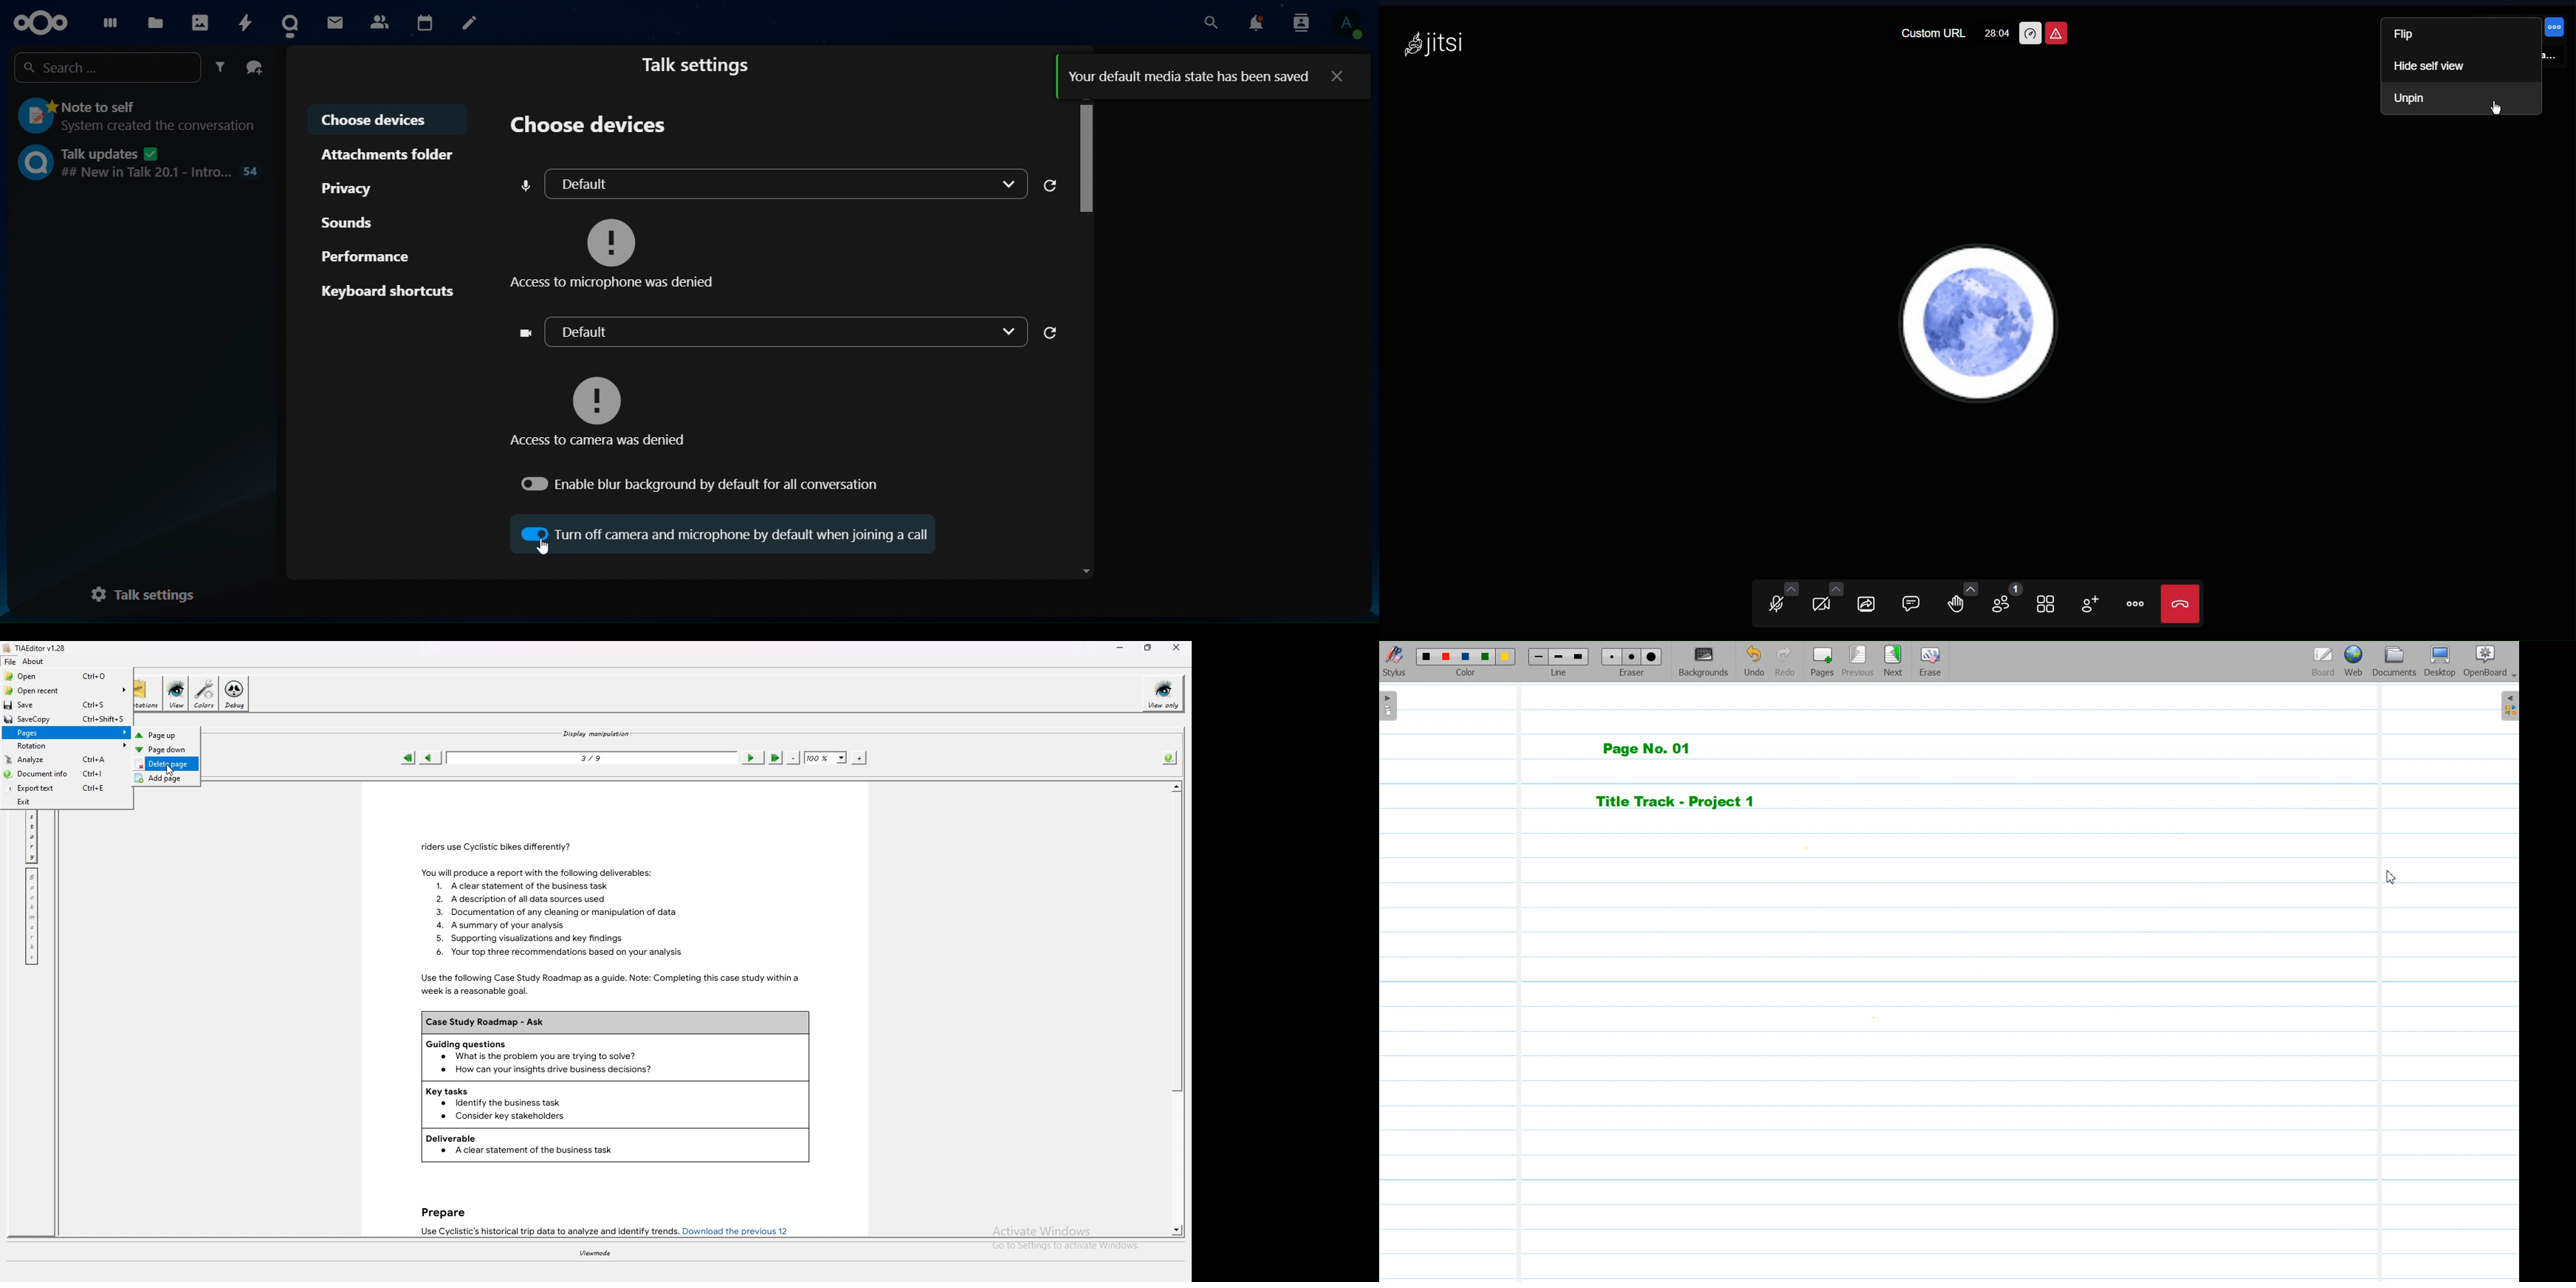 This screenshot has height=1288, width=2576. Describe the element at coordinates (2094, 604) in the screenshot. I see `Add Participant` at that location.